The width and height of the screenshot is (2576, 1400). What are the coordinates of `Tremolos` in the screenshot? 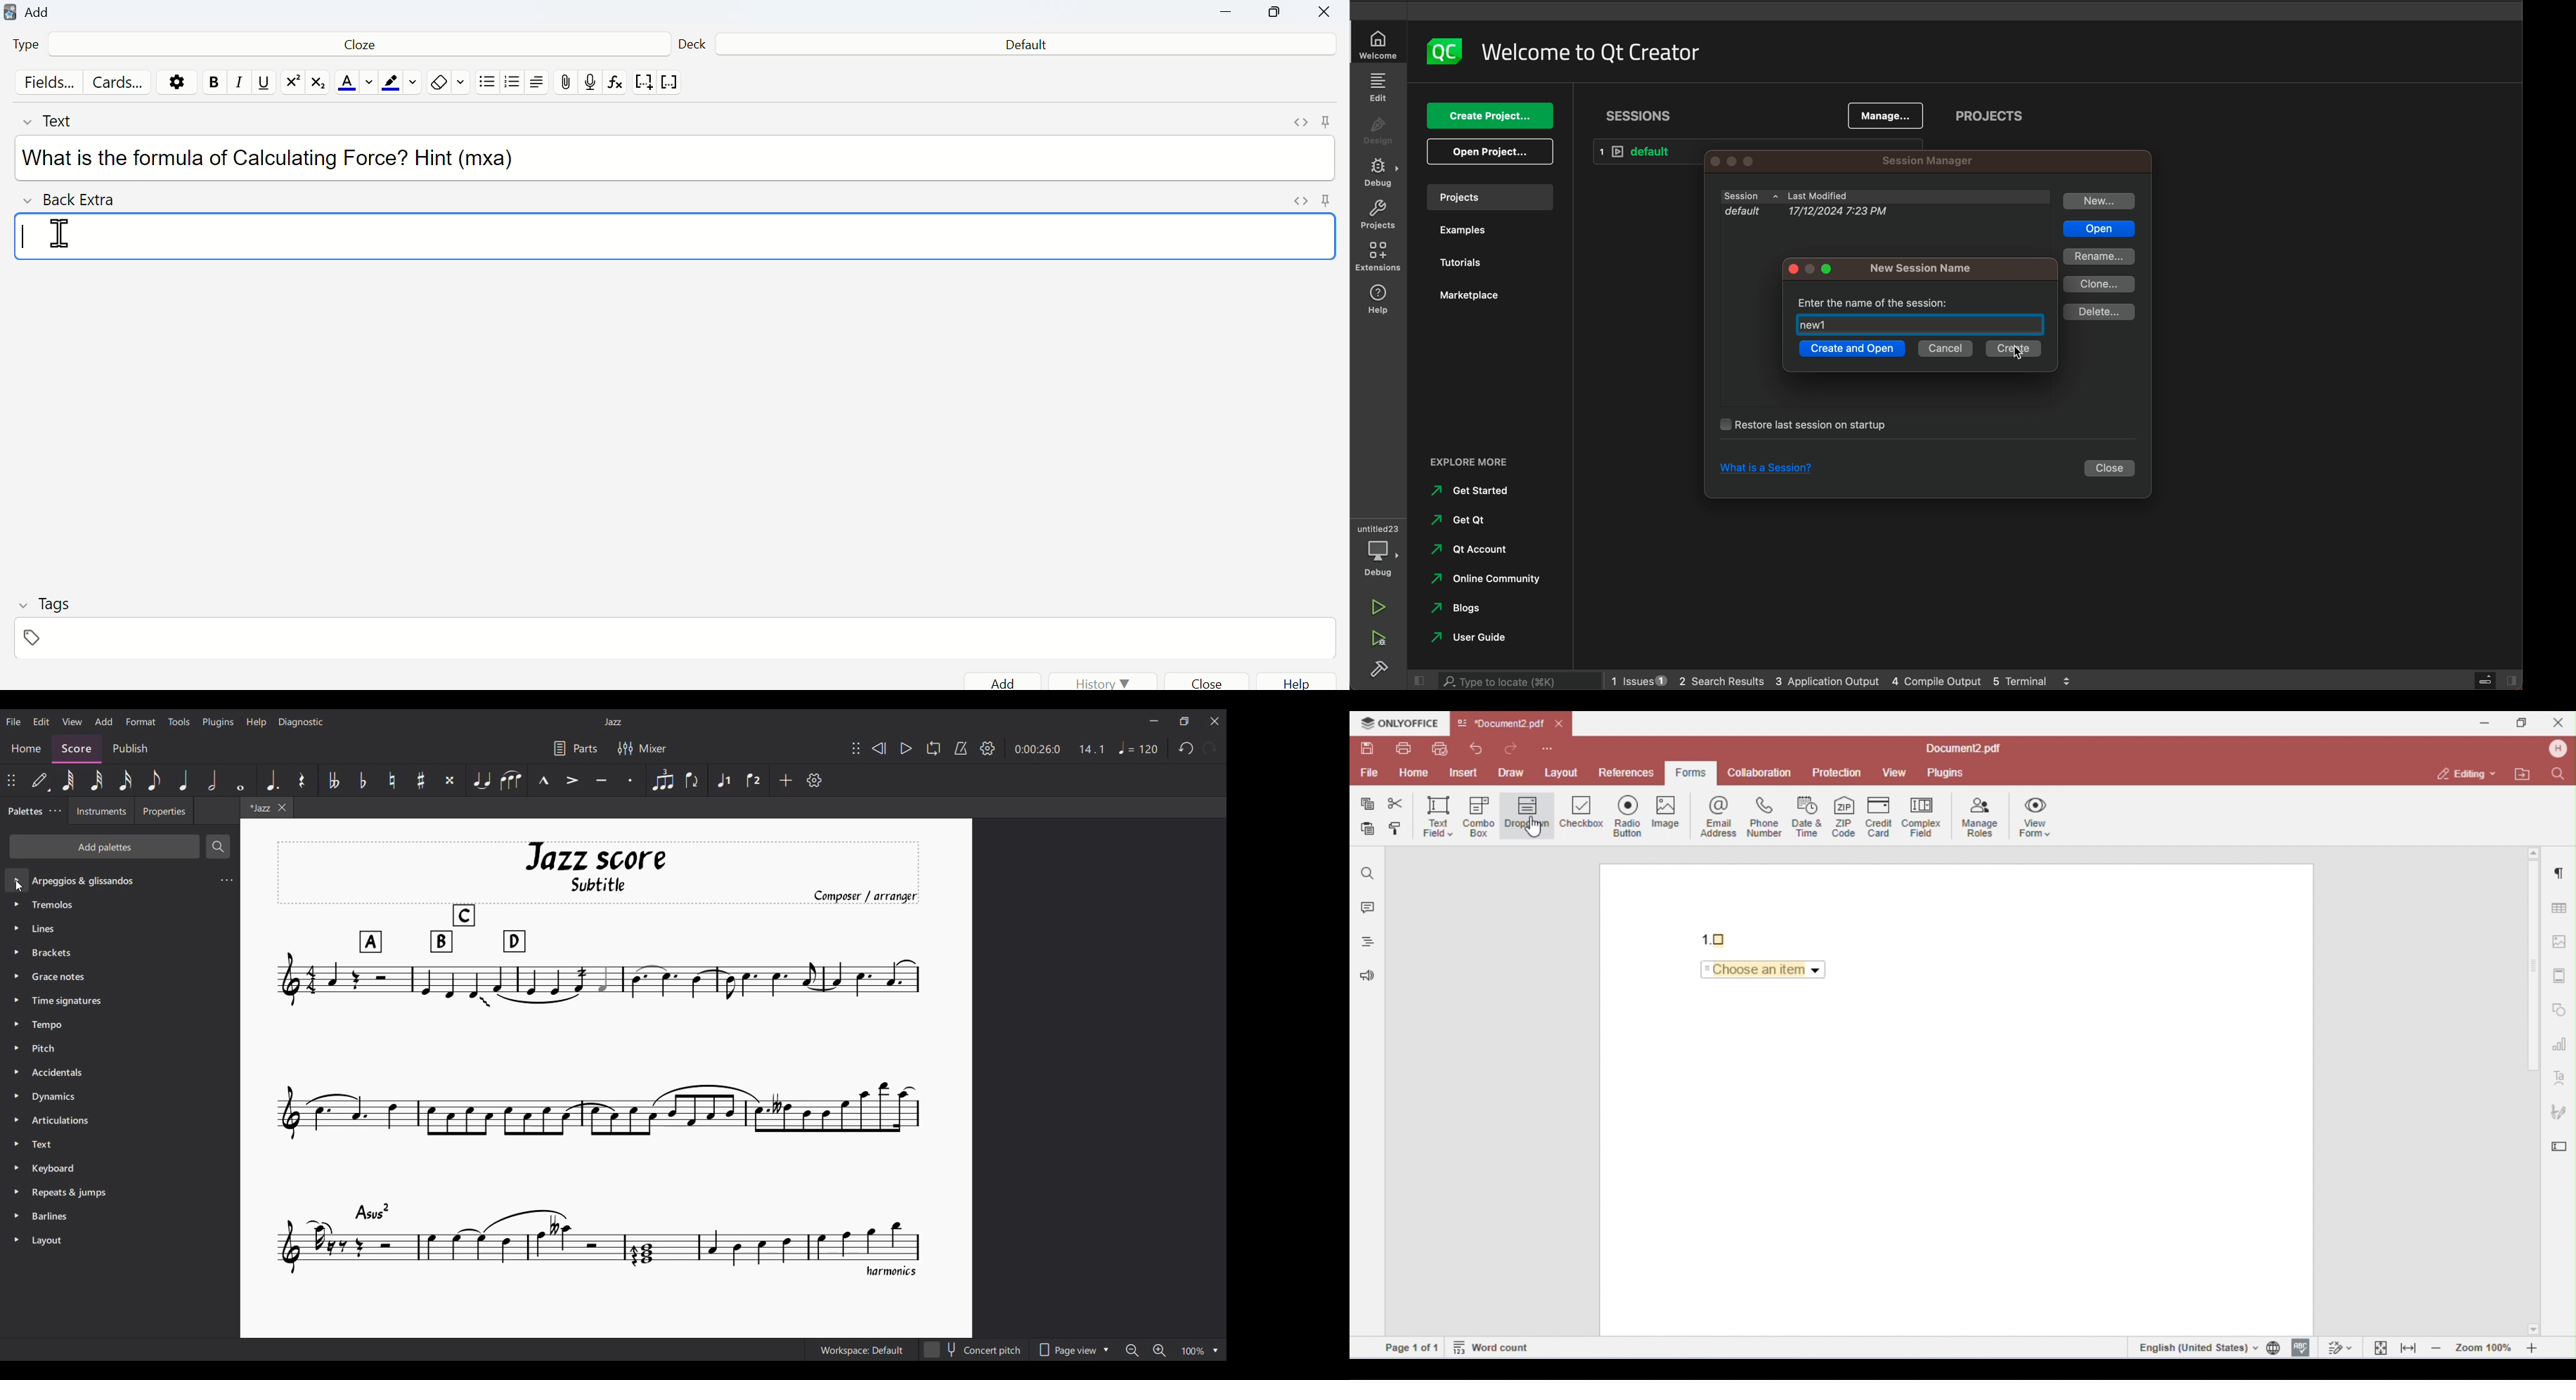 It's located at (56, 903).